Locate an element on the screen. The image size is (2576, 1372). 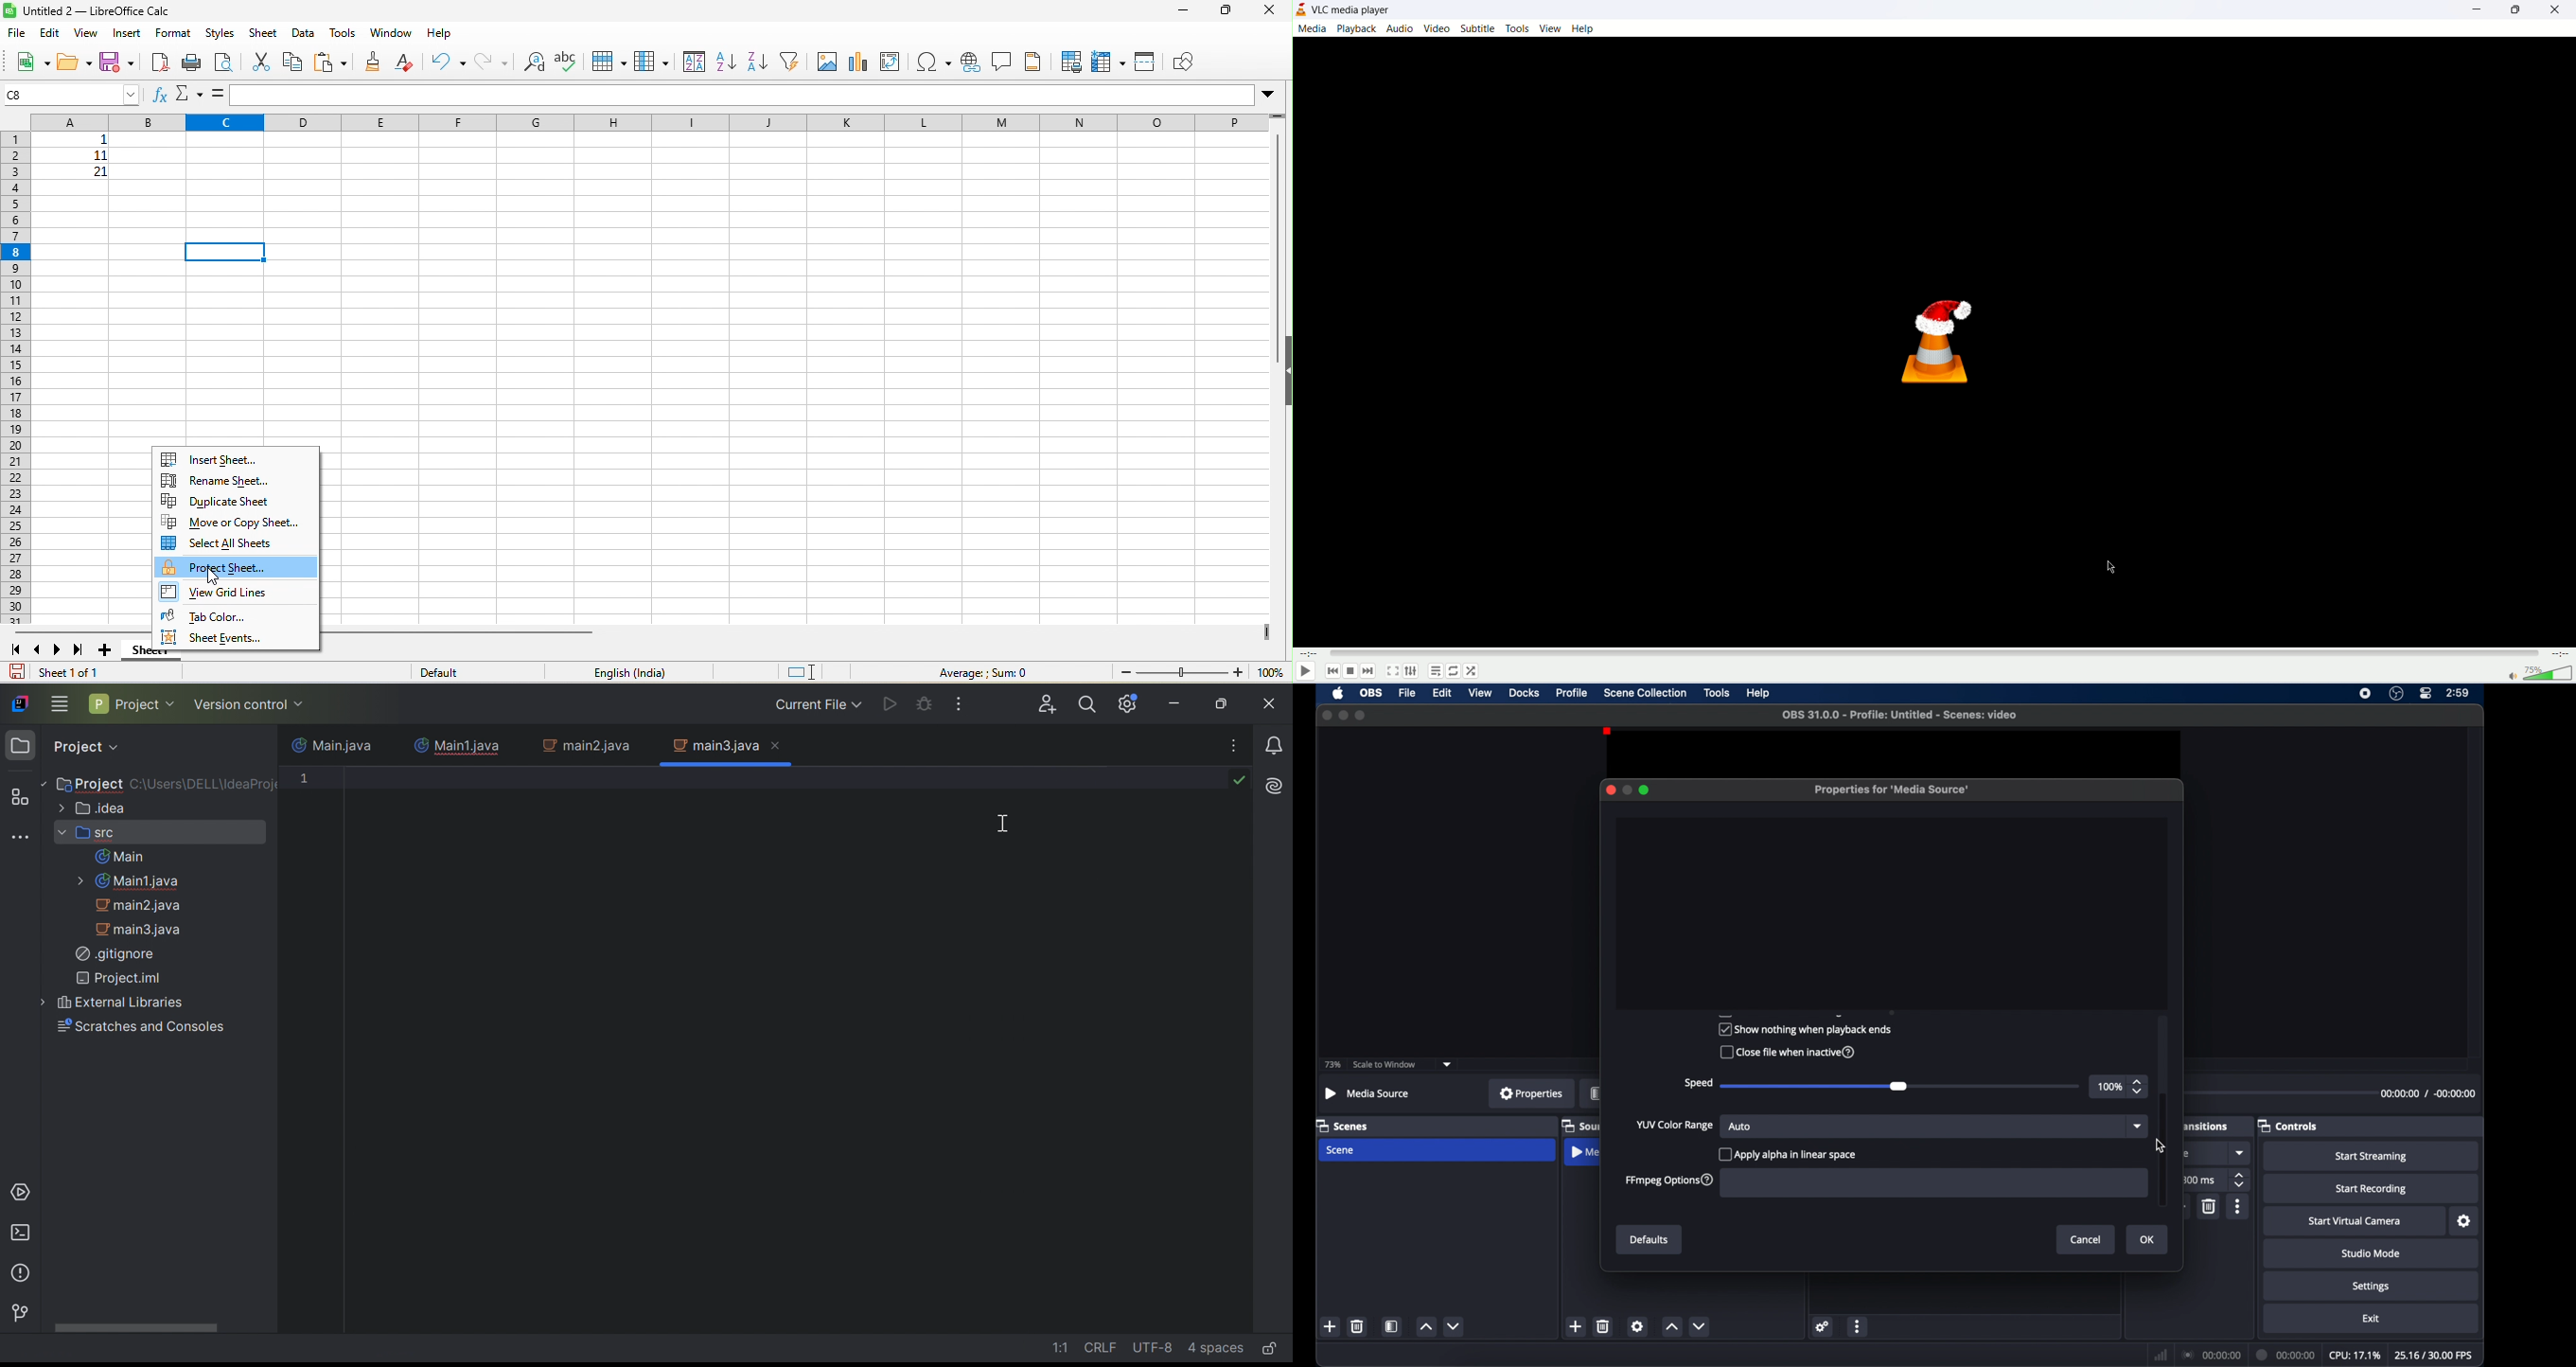
cancel is located at coordinates (2087, 1240).